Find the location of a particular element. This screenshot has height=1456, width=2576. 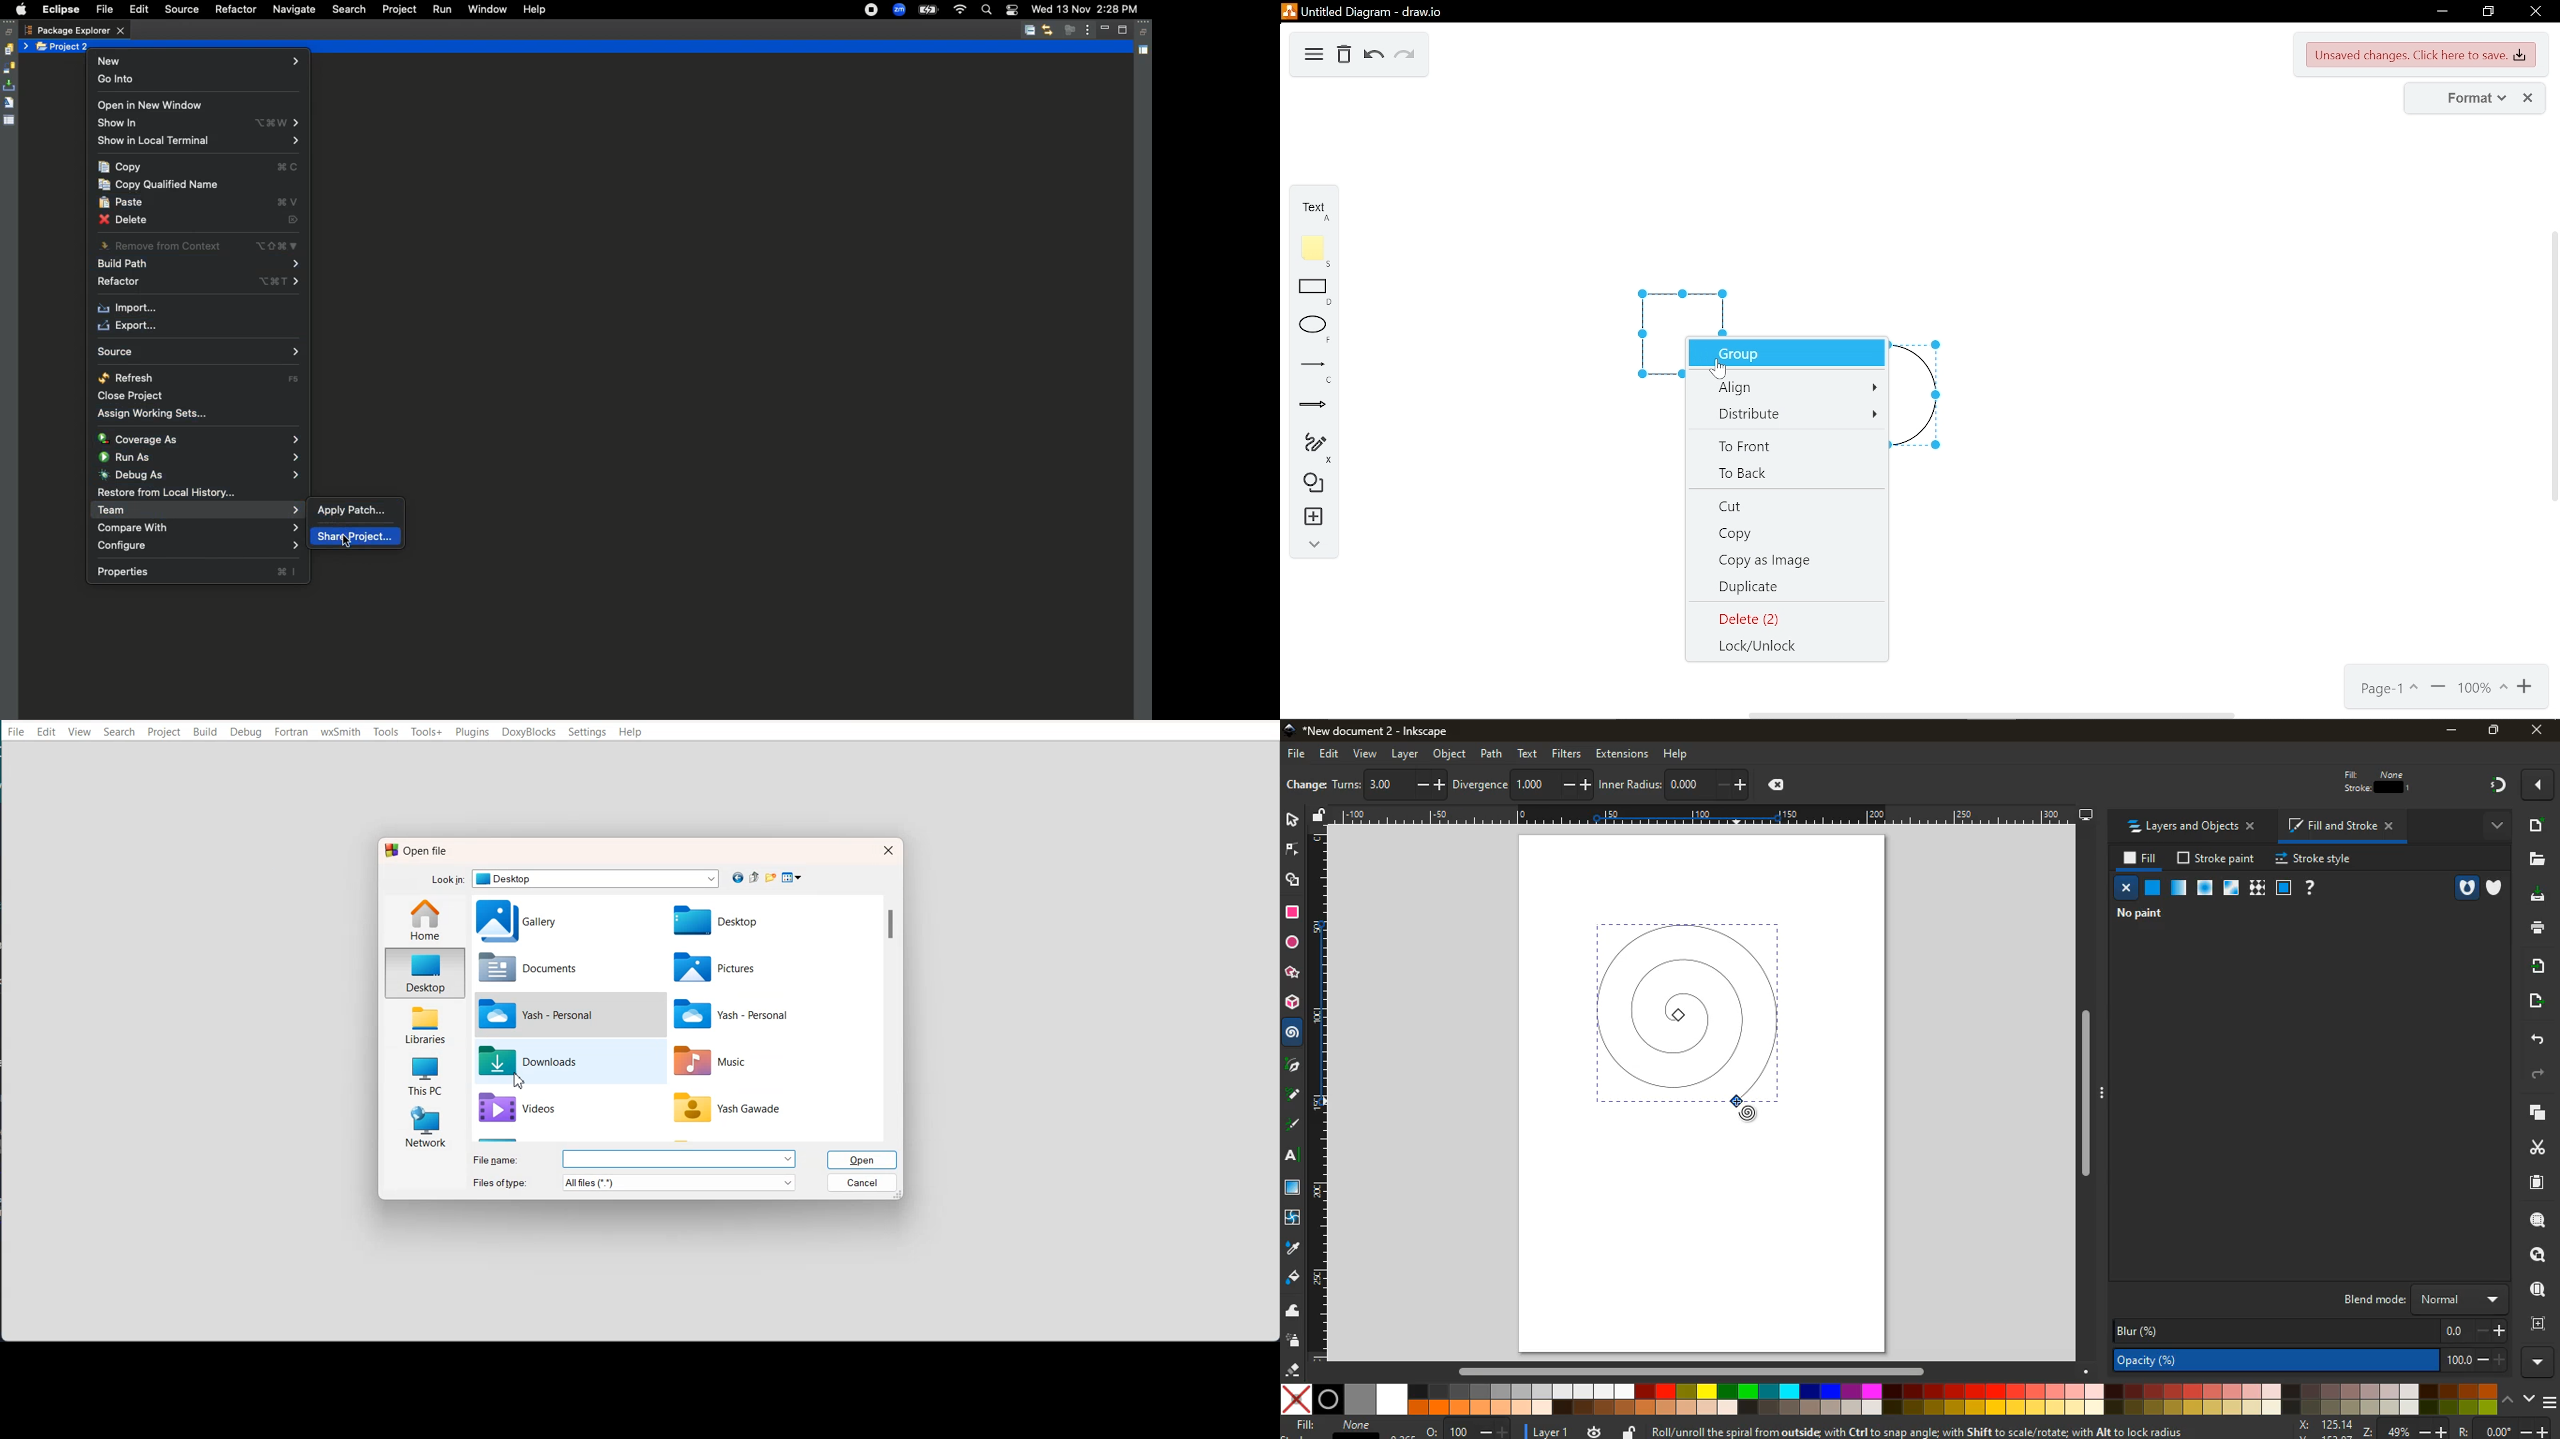

Maximize is located at coordinates (1124, 30).